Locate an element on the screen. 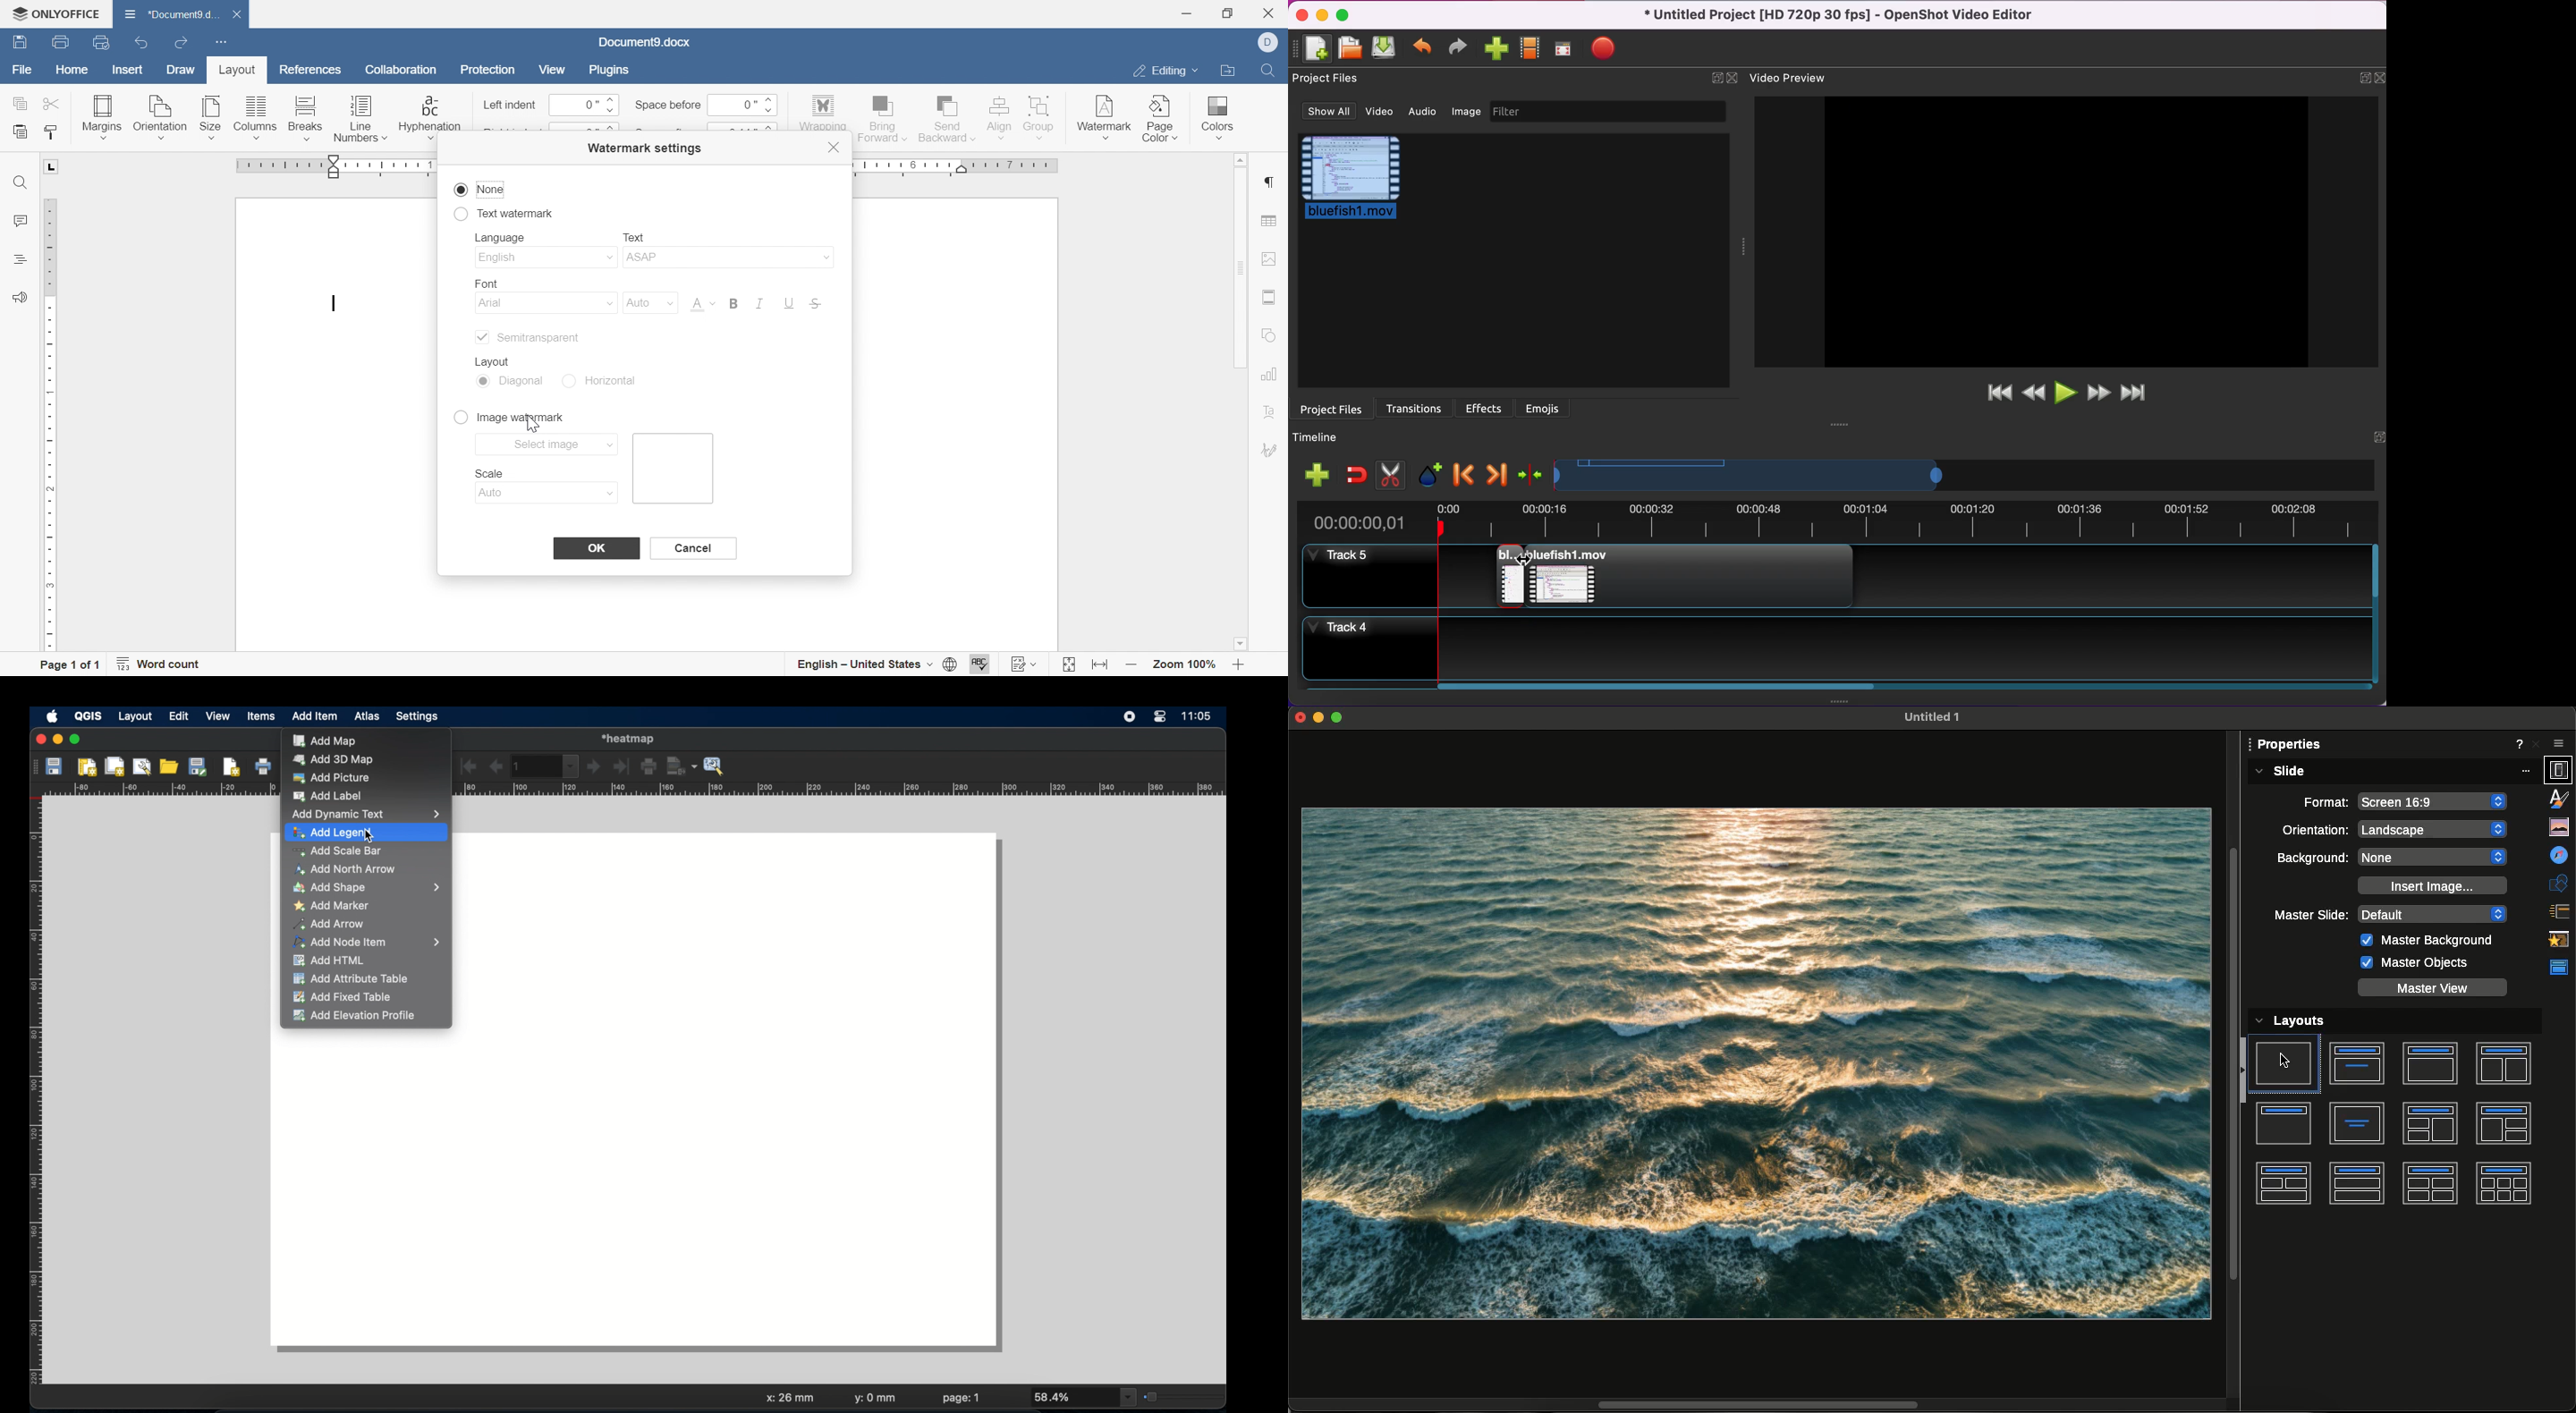 The height and width of the screenshot is (1428, 2576). atlas toolbar is located at coordinates (546, 766).